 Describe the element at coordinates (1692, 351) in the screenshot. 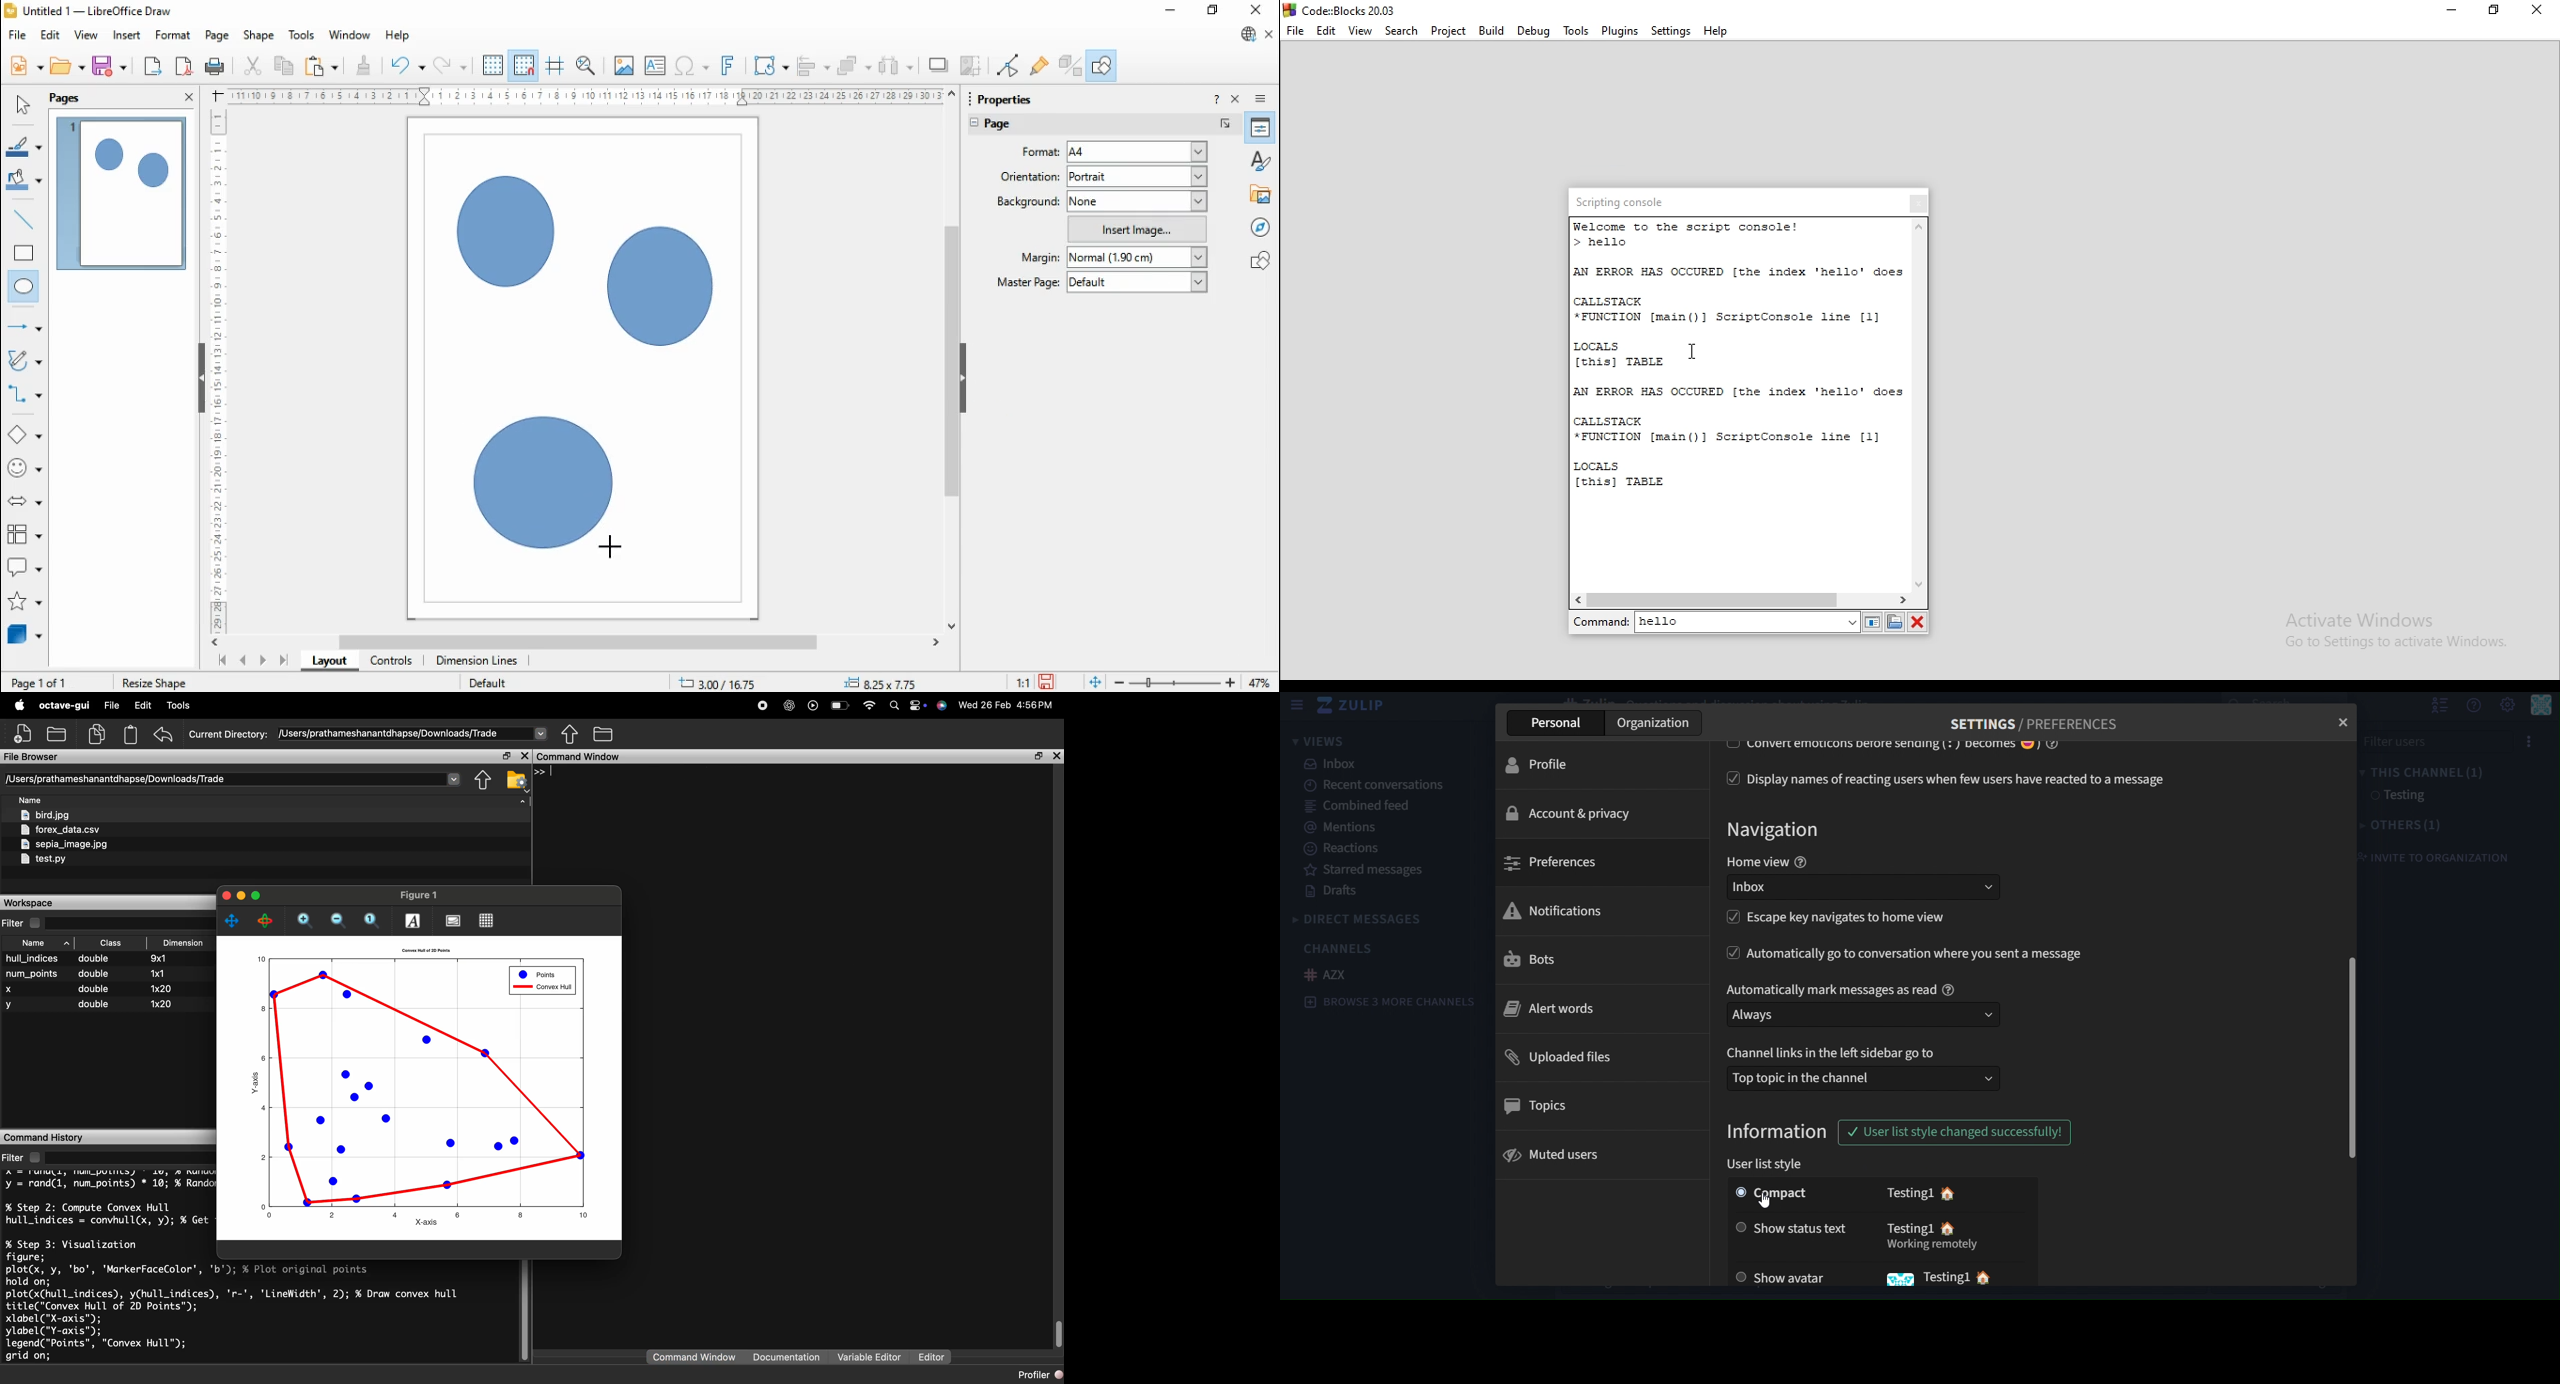

I see `Text Cursor` at that location.